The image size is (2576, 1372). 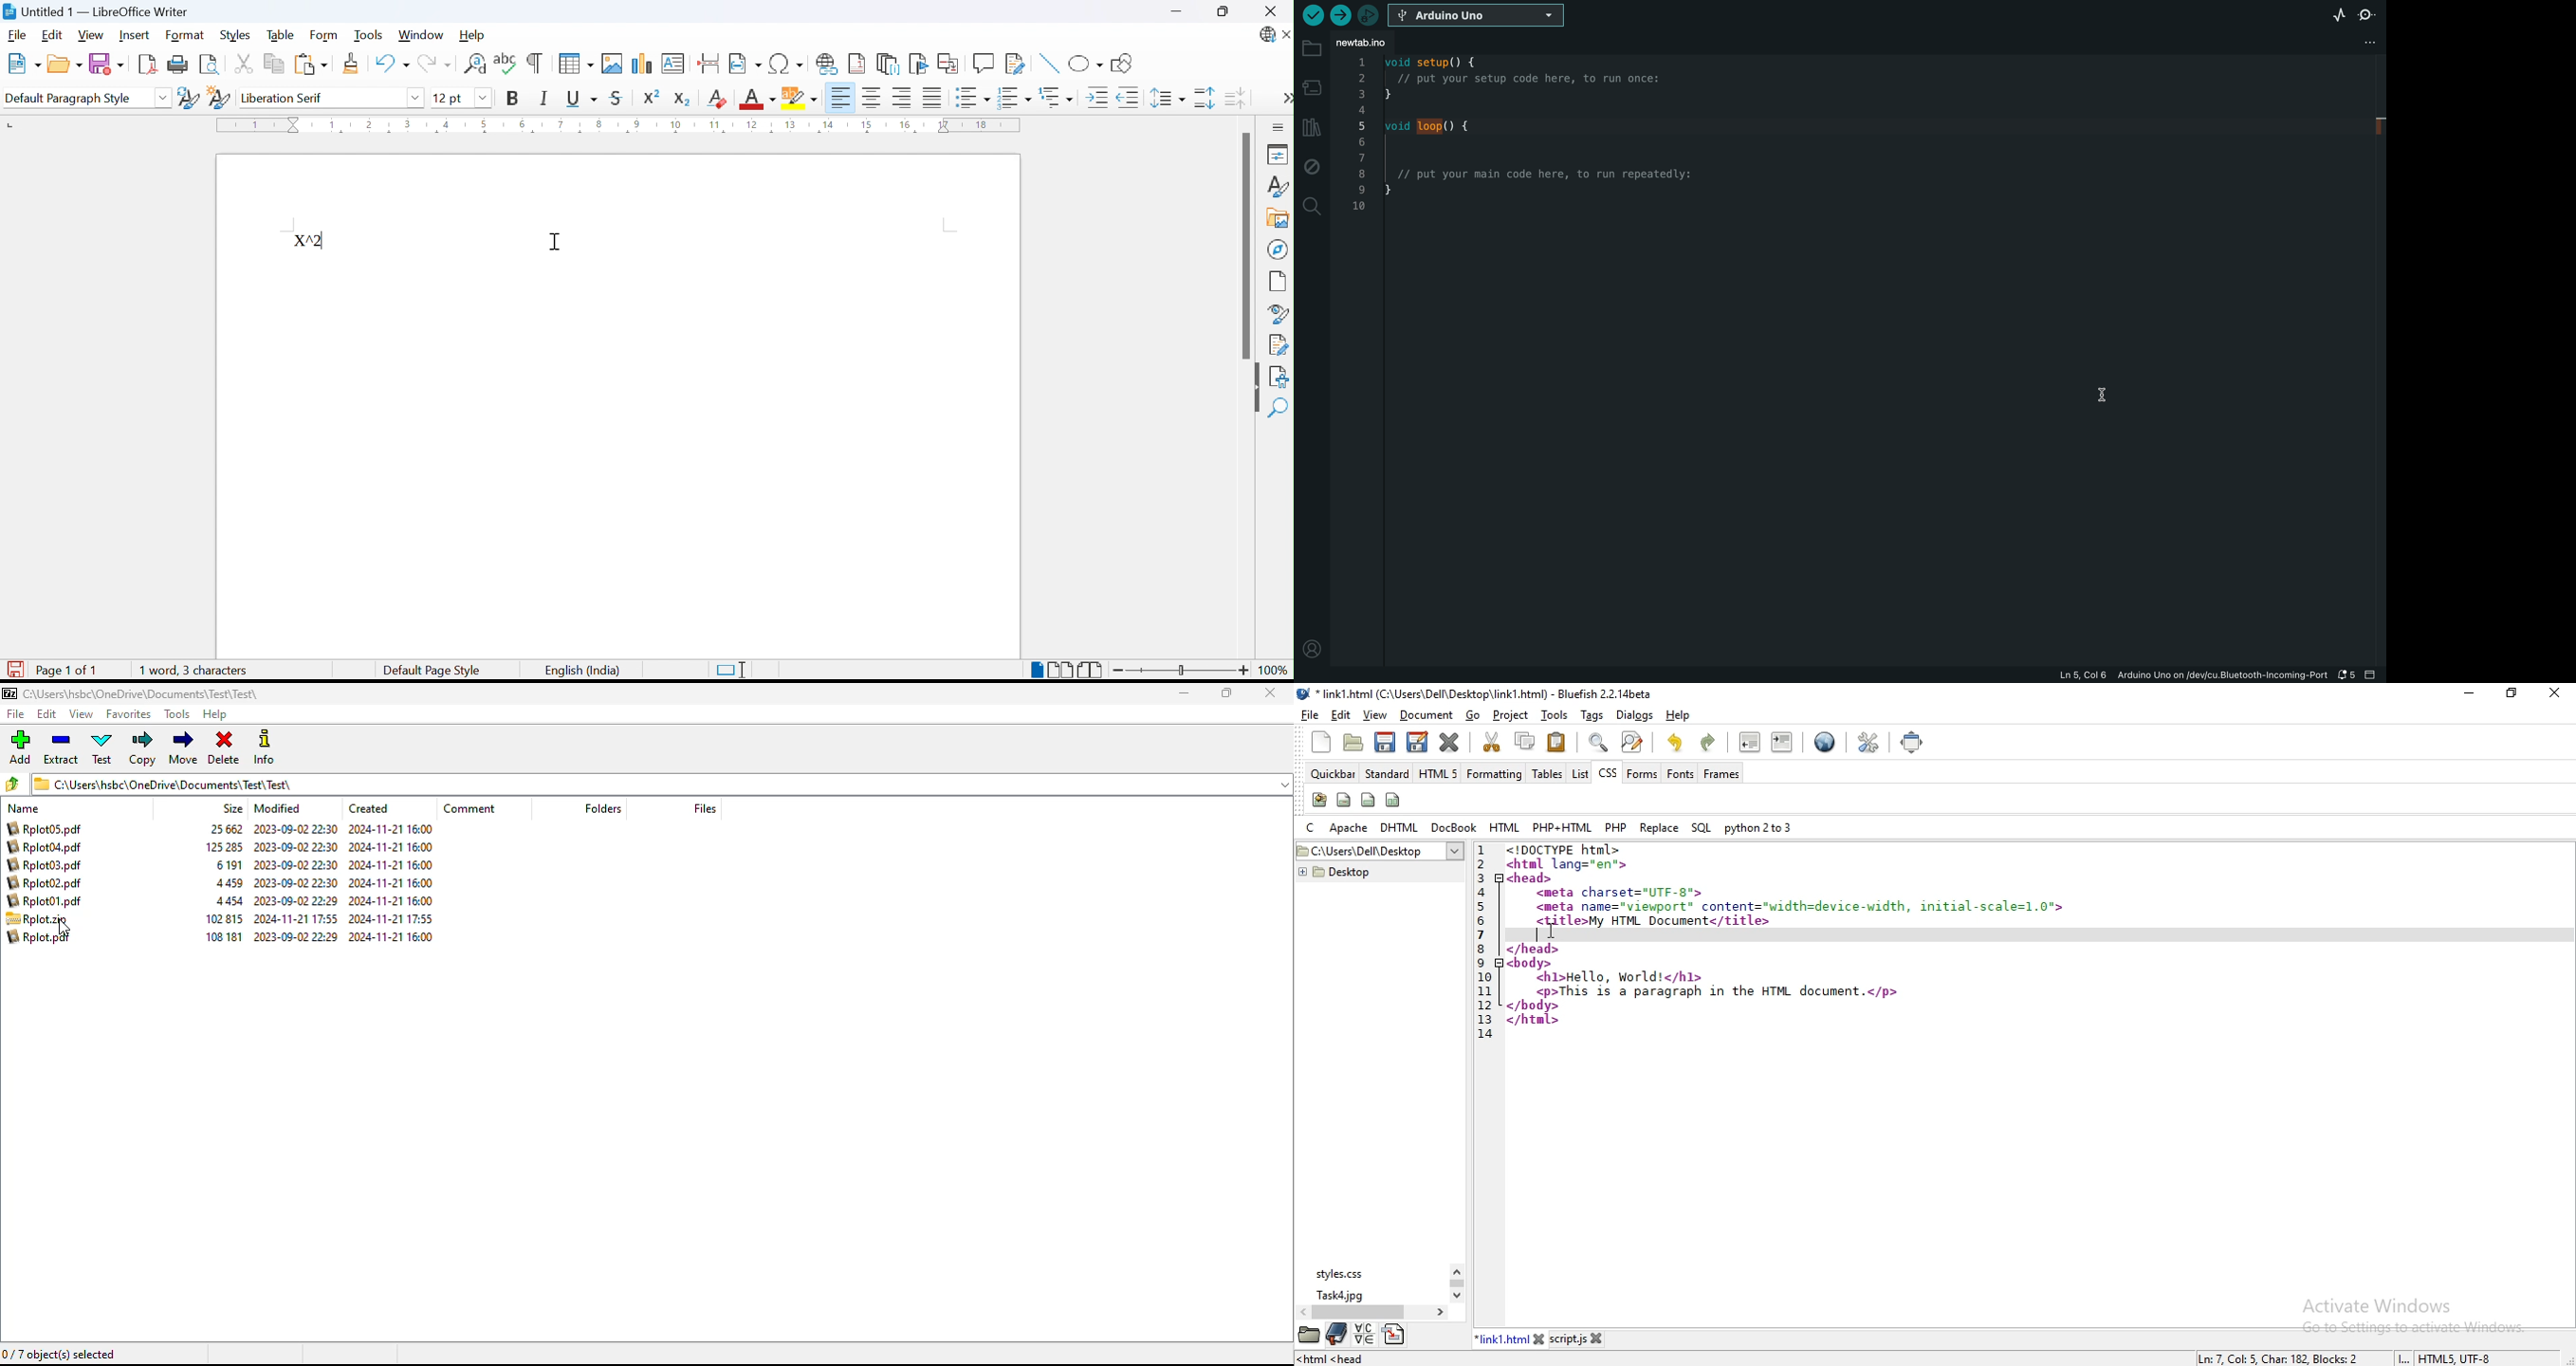 I want to click on Default paragraph style, so click(x=69, y=99).